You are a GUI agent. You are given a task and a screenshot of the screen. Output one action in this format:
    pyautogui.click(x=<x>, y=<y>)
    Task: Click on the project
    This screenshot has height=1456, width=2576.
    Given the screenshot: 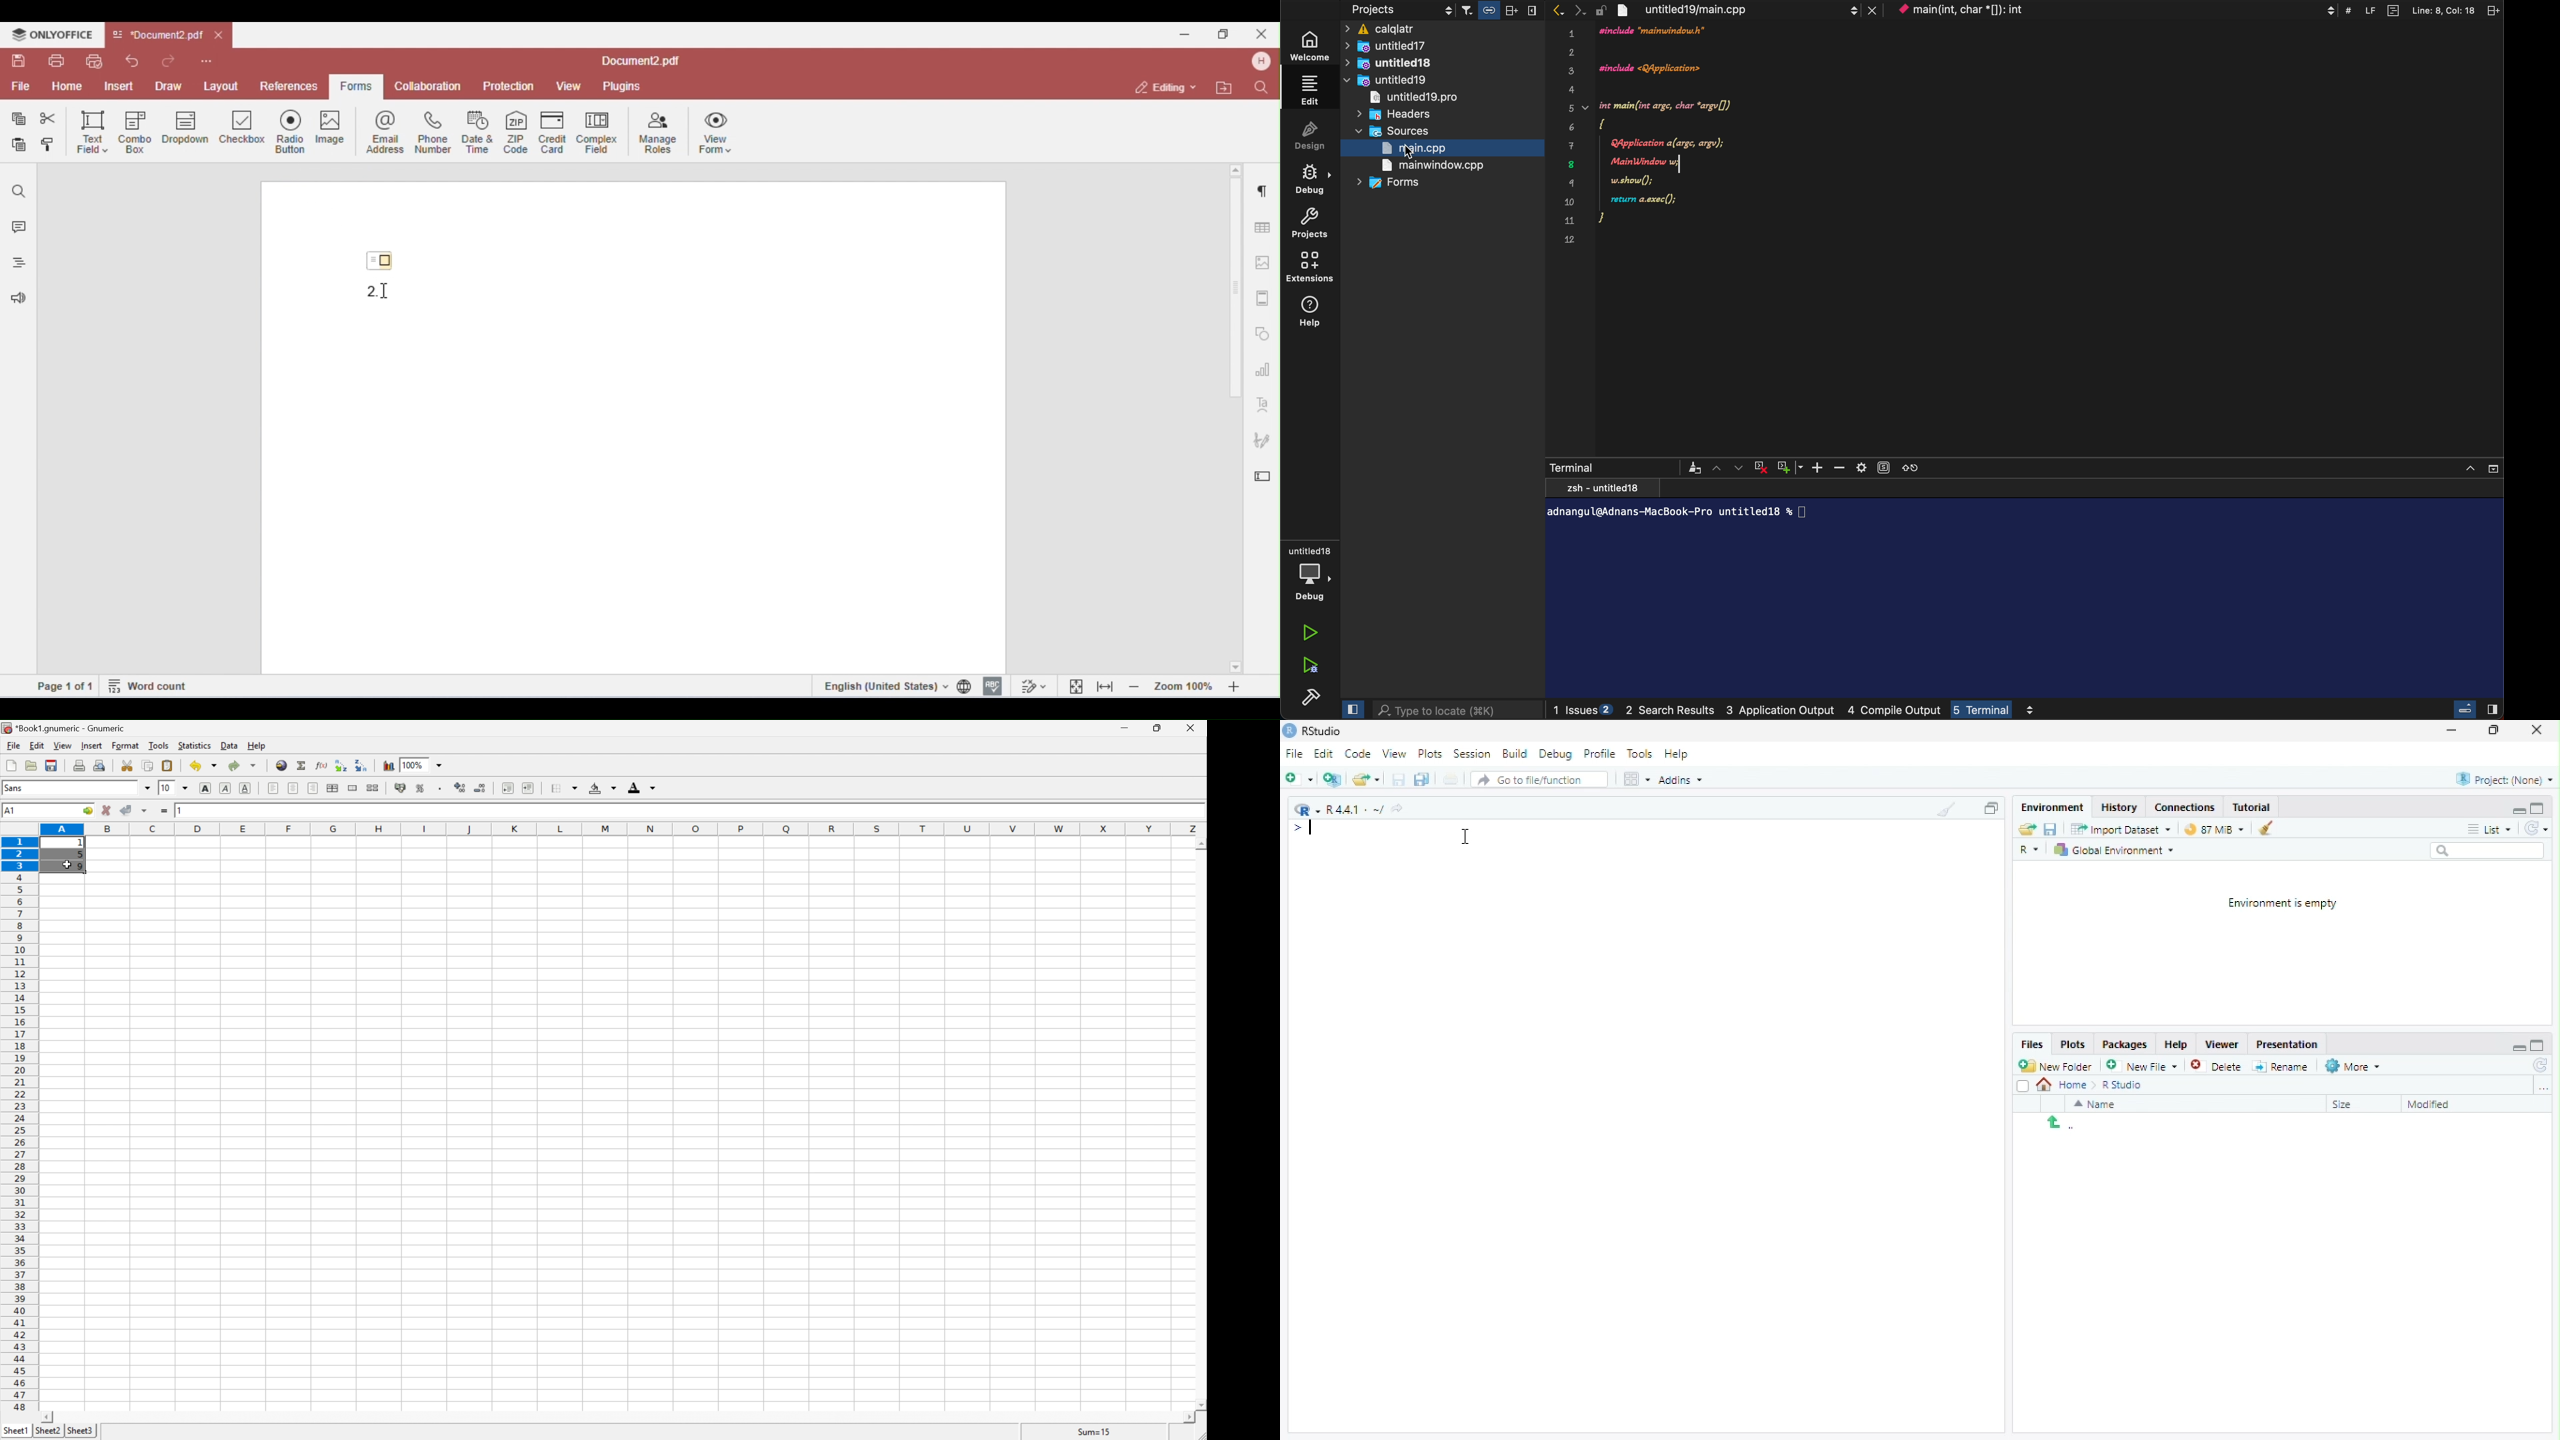 What is the action you would take?
    pyautogui.click(x=1315, y=225)
    